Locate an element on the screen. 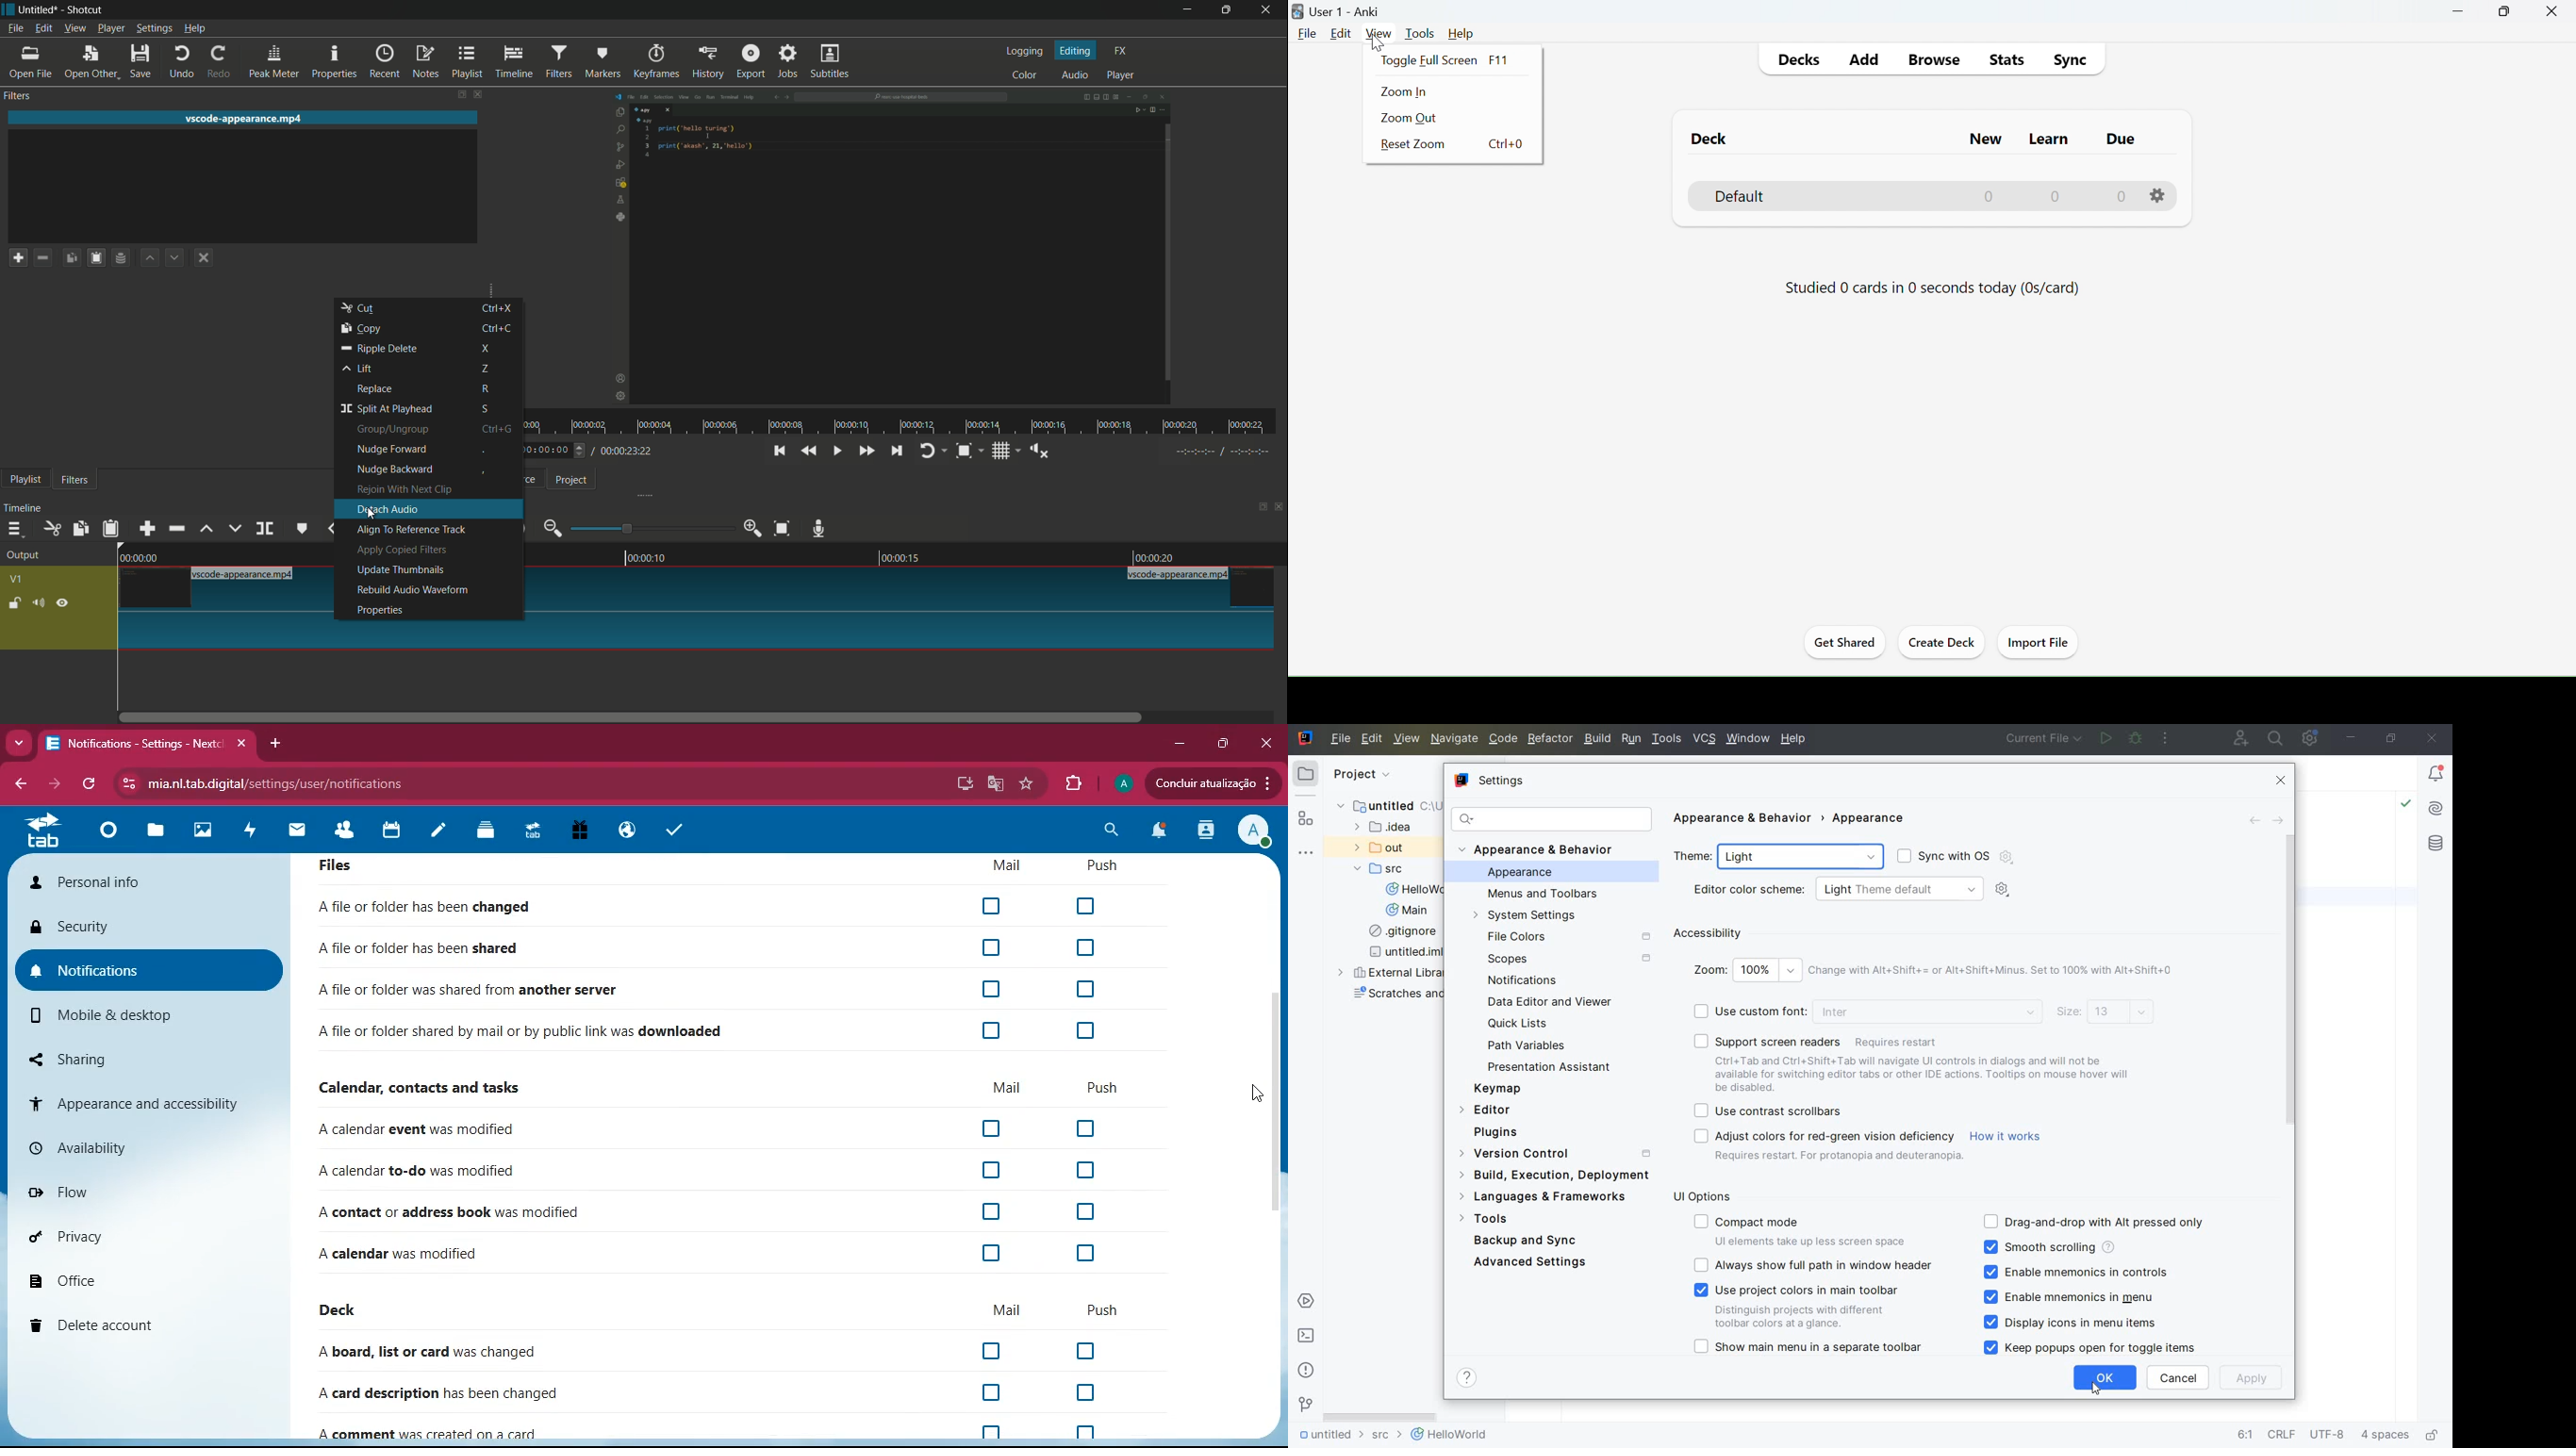  project name is located at coordinates (40, 11).